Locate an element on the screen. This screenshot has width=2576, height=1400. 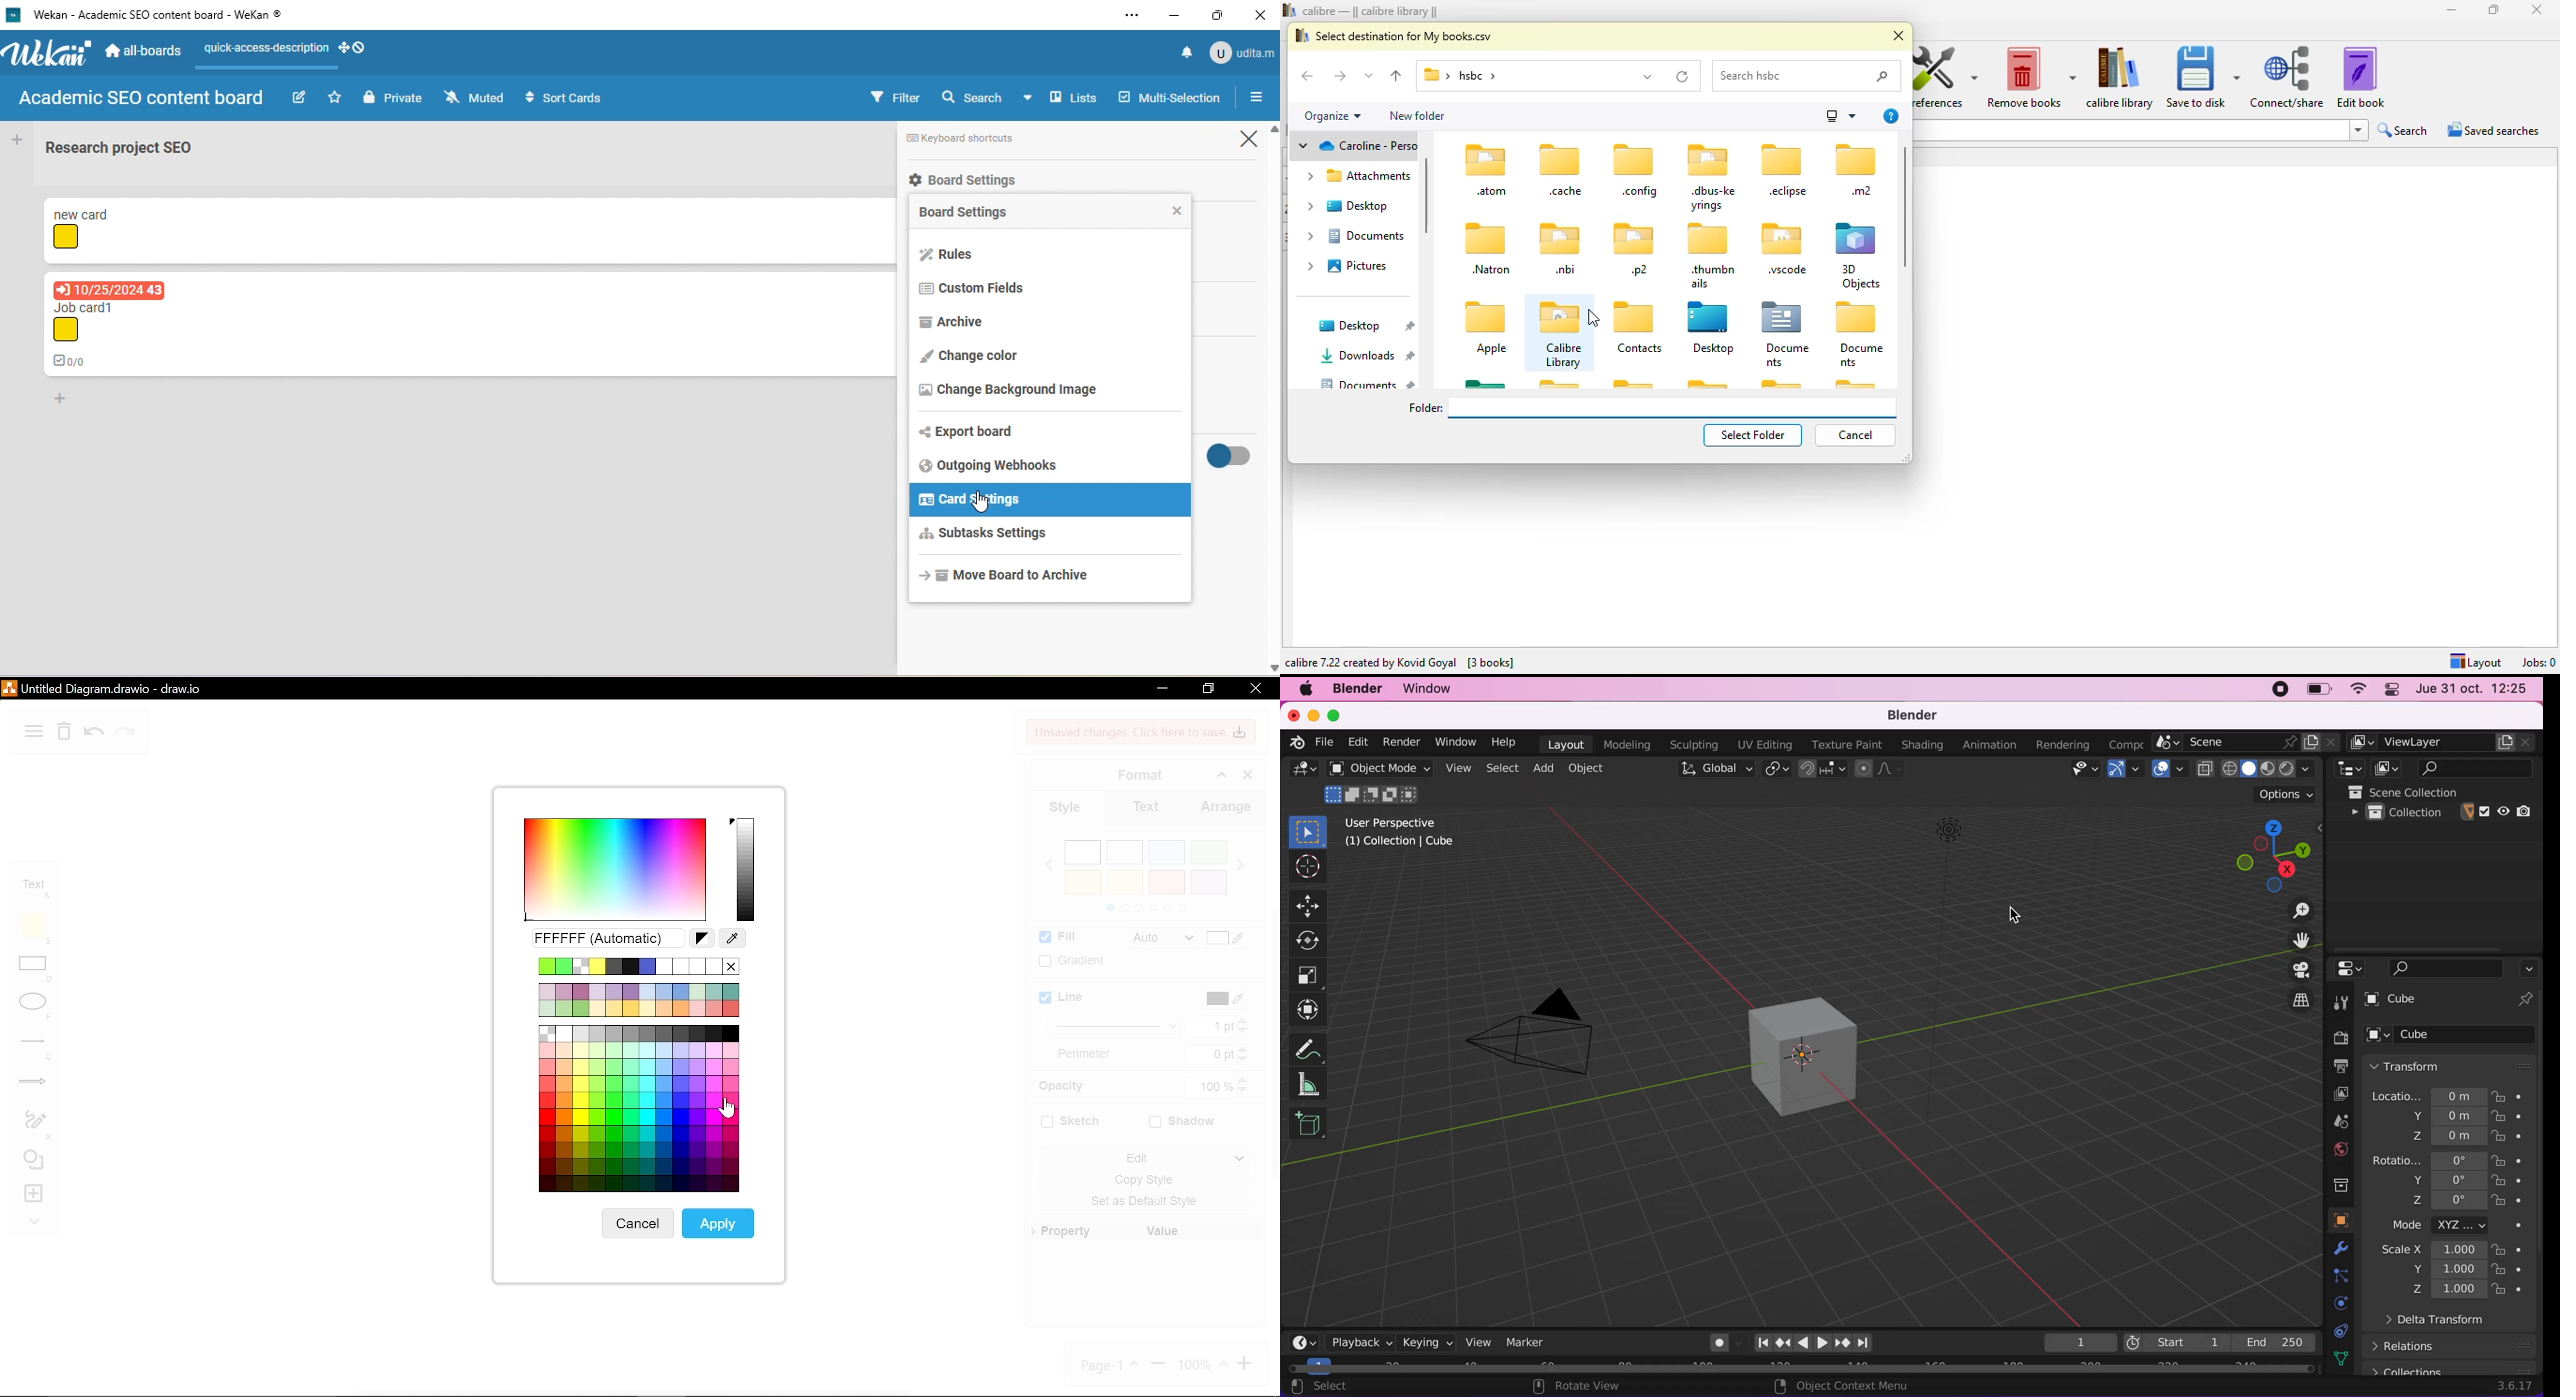
zoom in/out is located at coordinates (2290, 910).